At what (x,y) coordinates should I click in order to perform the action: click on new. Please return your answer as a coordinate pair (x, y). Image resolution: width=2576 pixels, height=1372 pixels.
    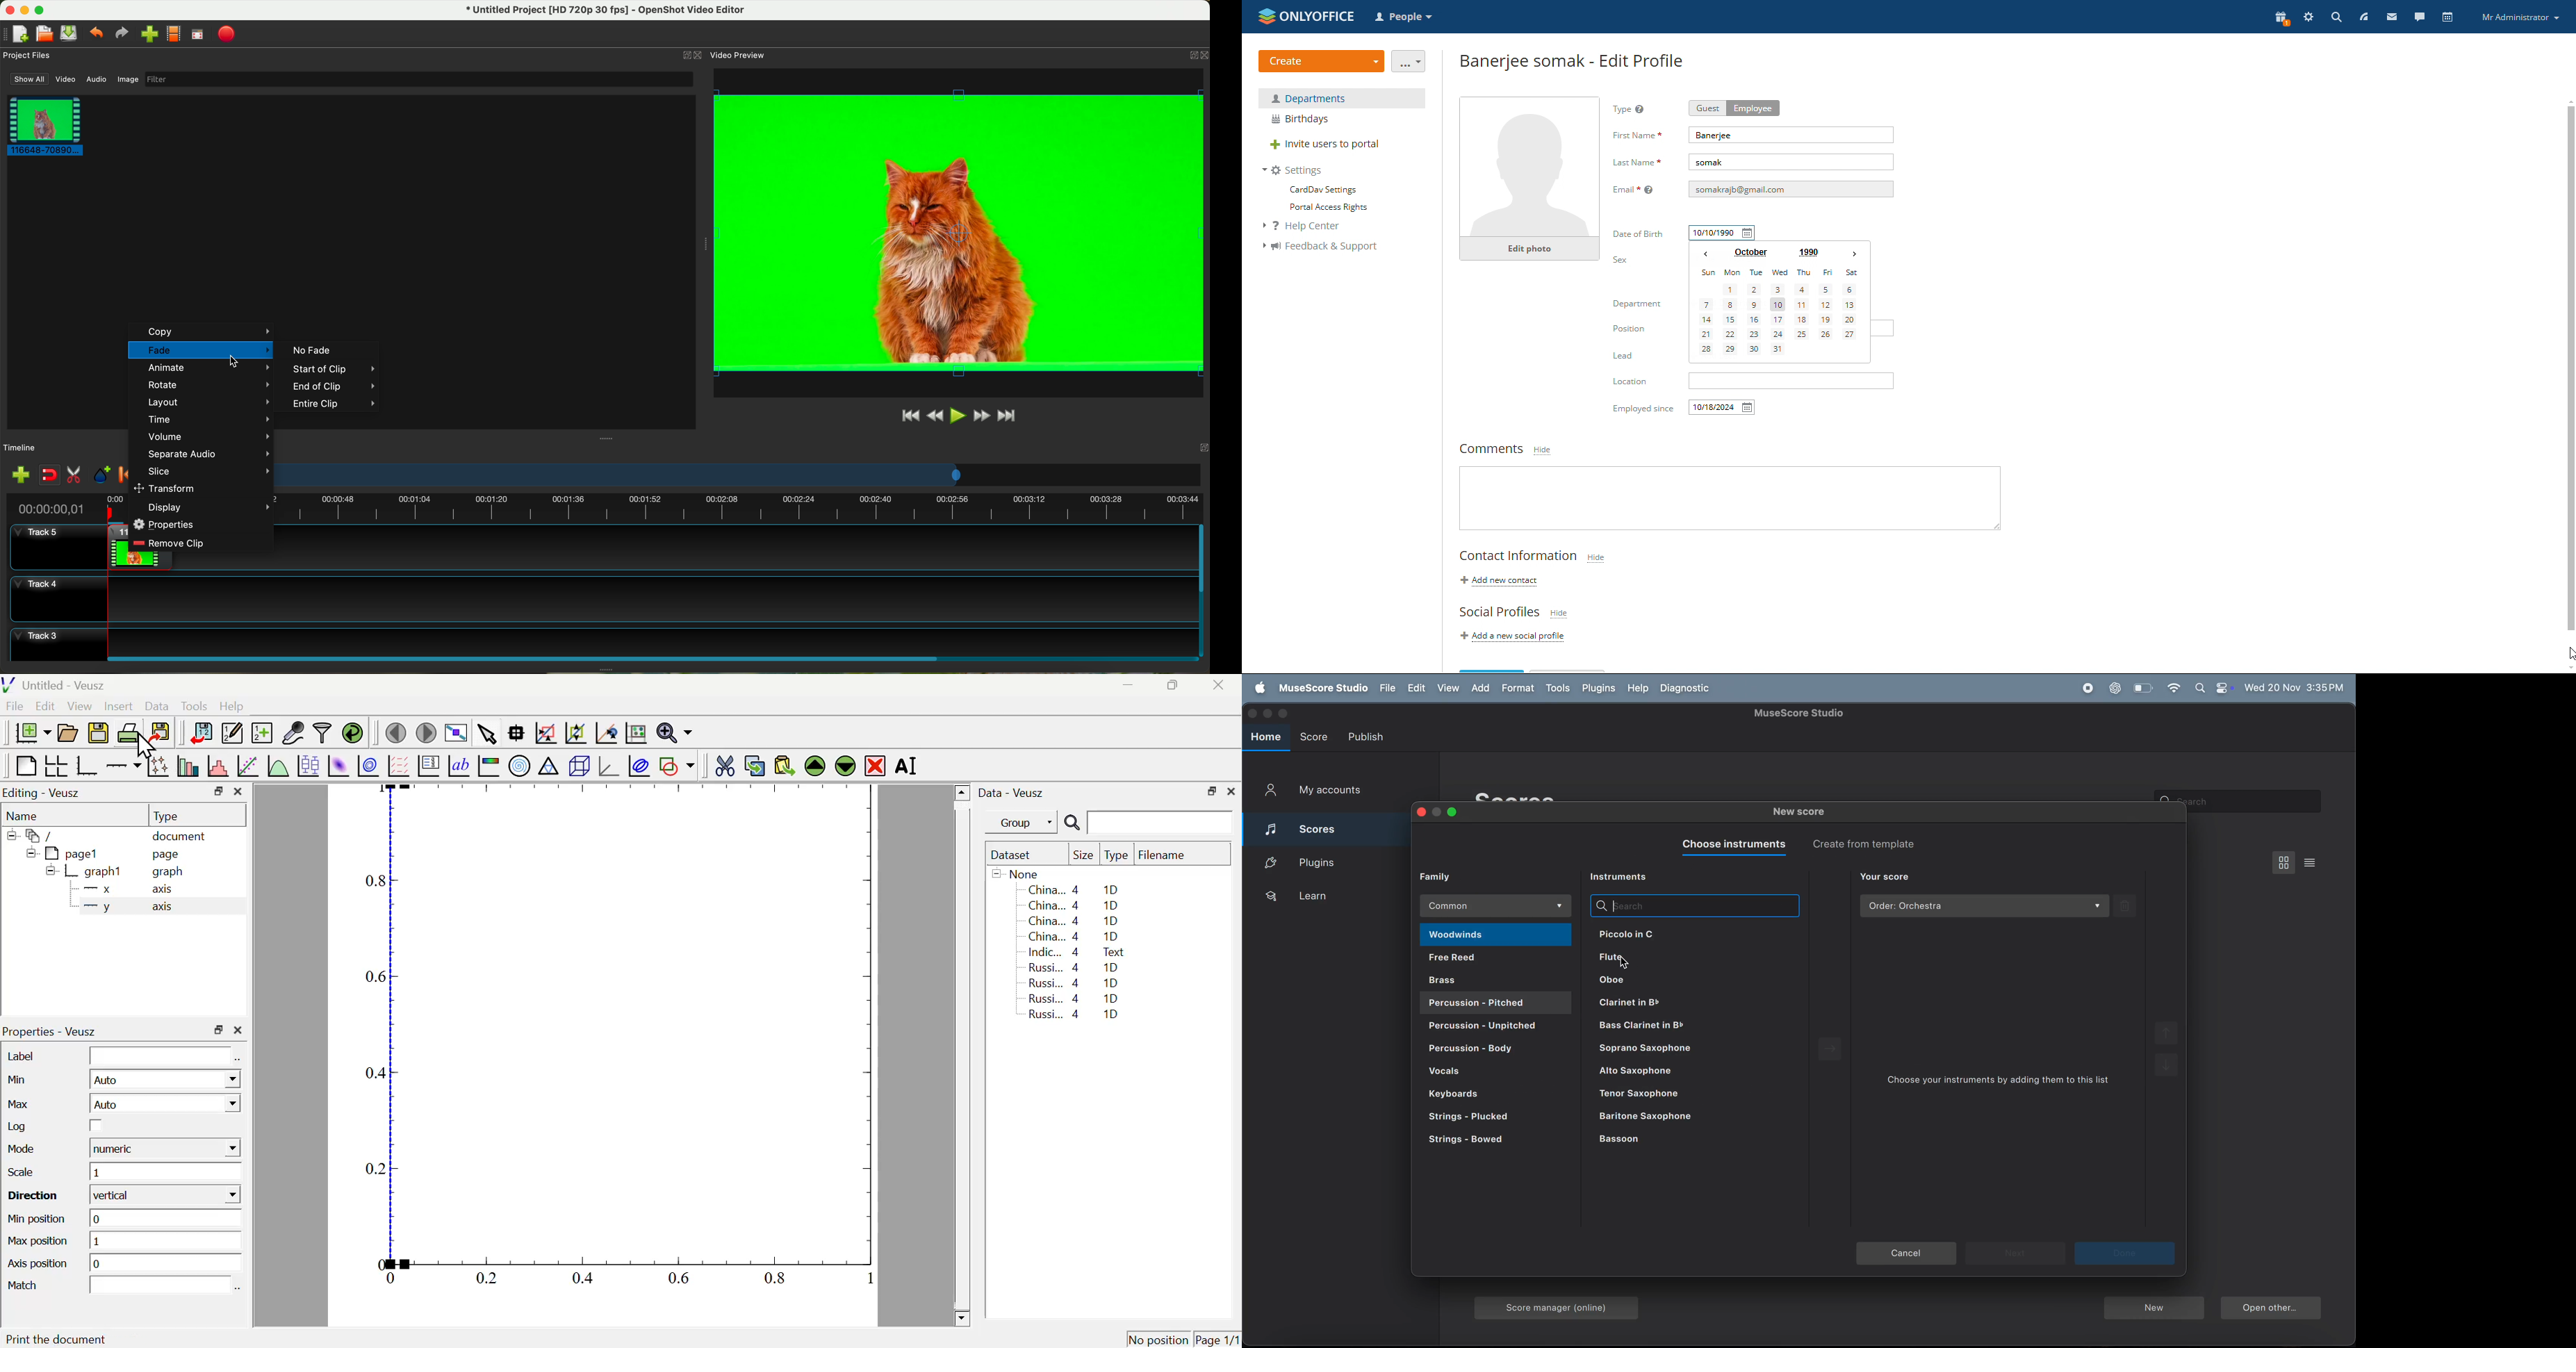
    Looking at the image, I should click on (2154, 1309).